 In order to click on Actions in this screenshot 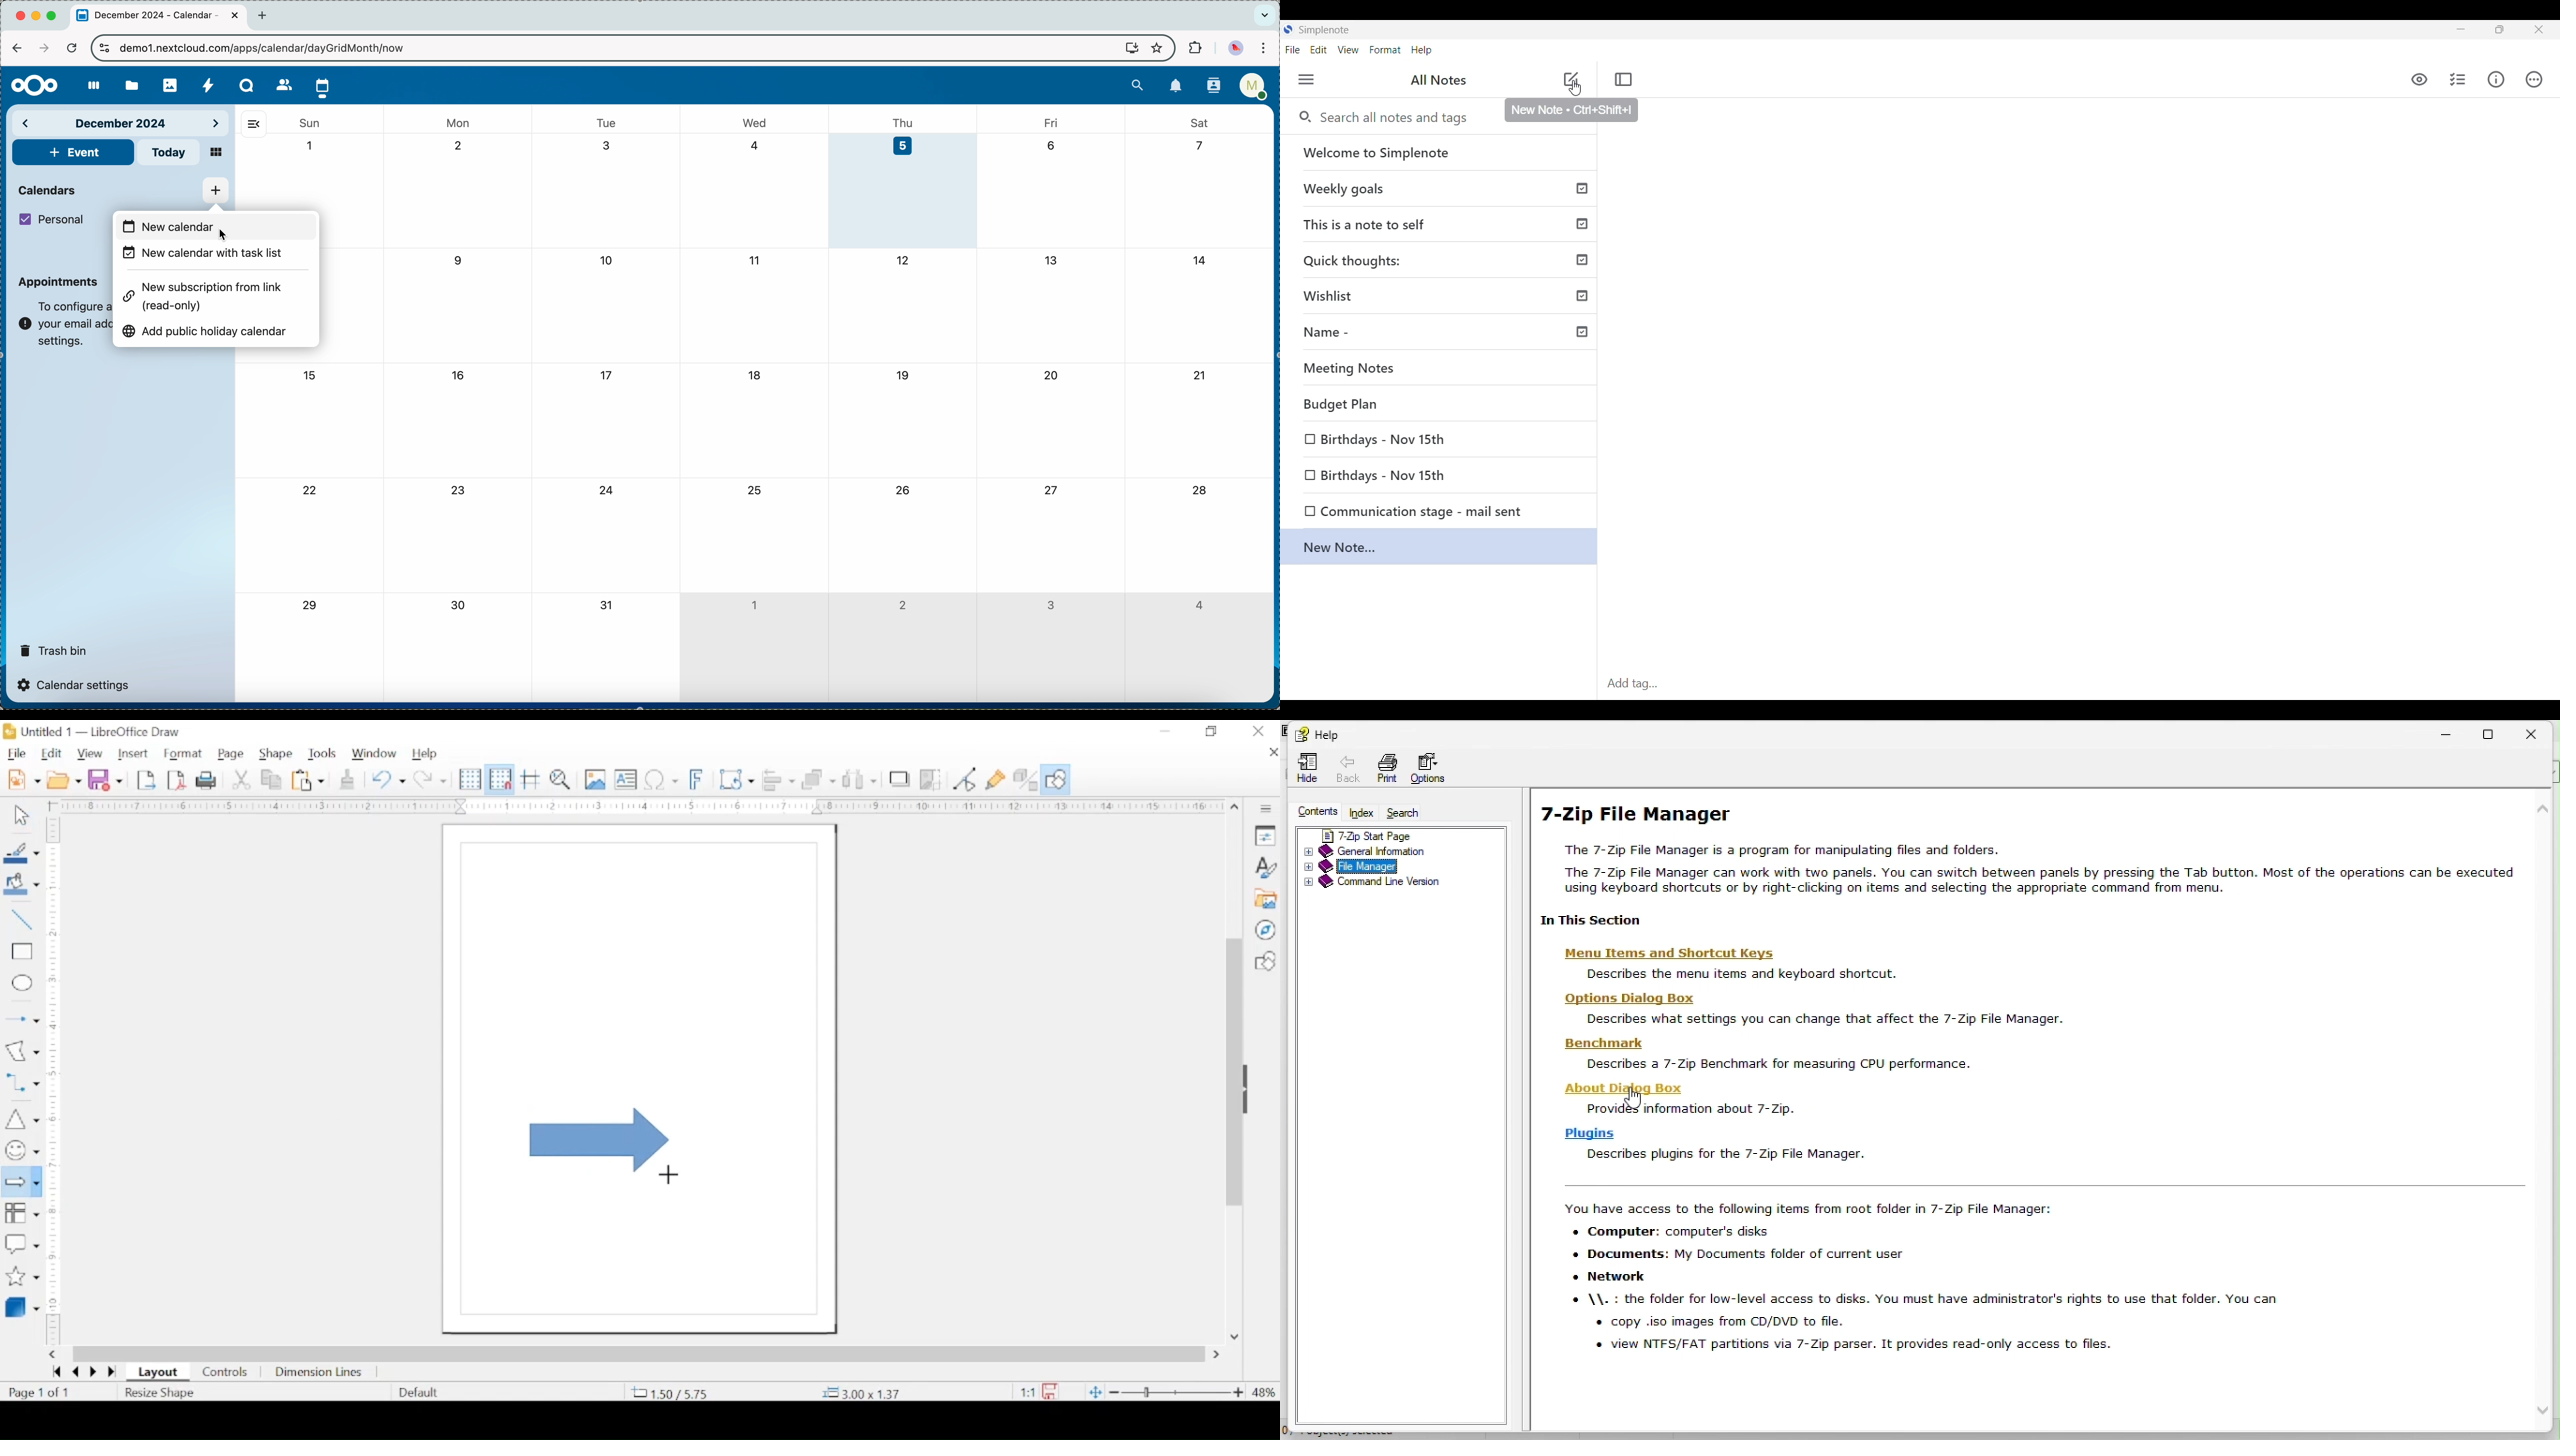, I will do `click(2534, 79)`.